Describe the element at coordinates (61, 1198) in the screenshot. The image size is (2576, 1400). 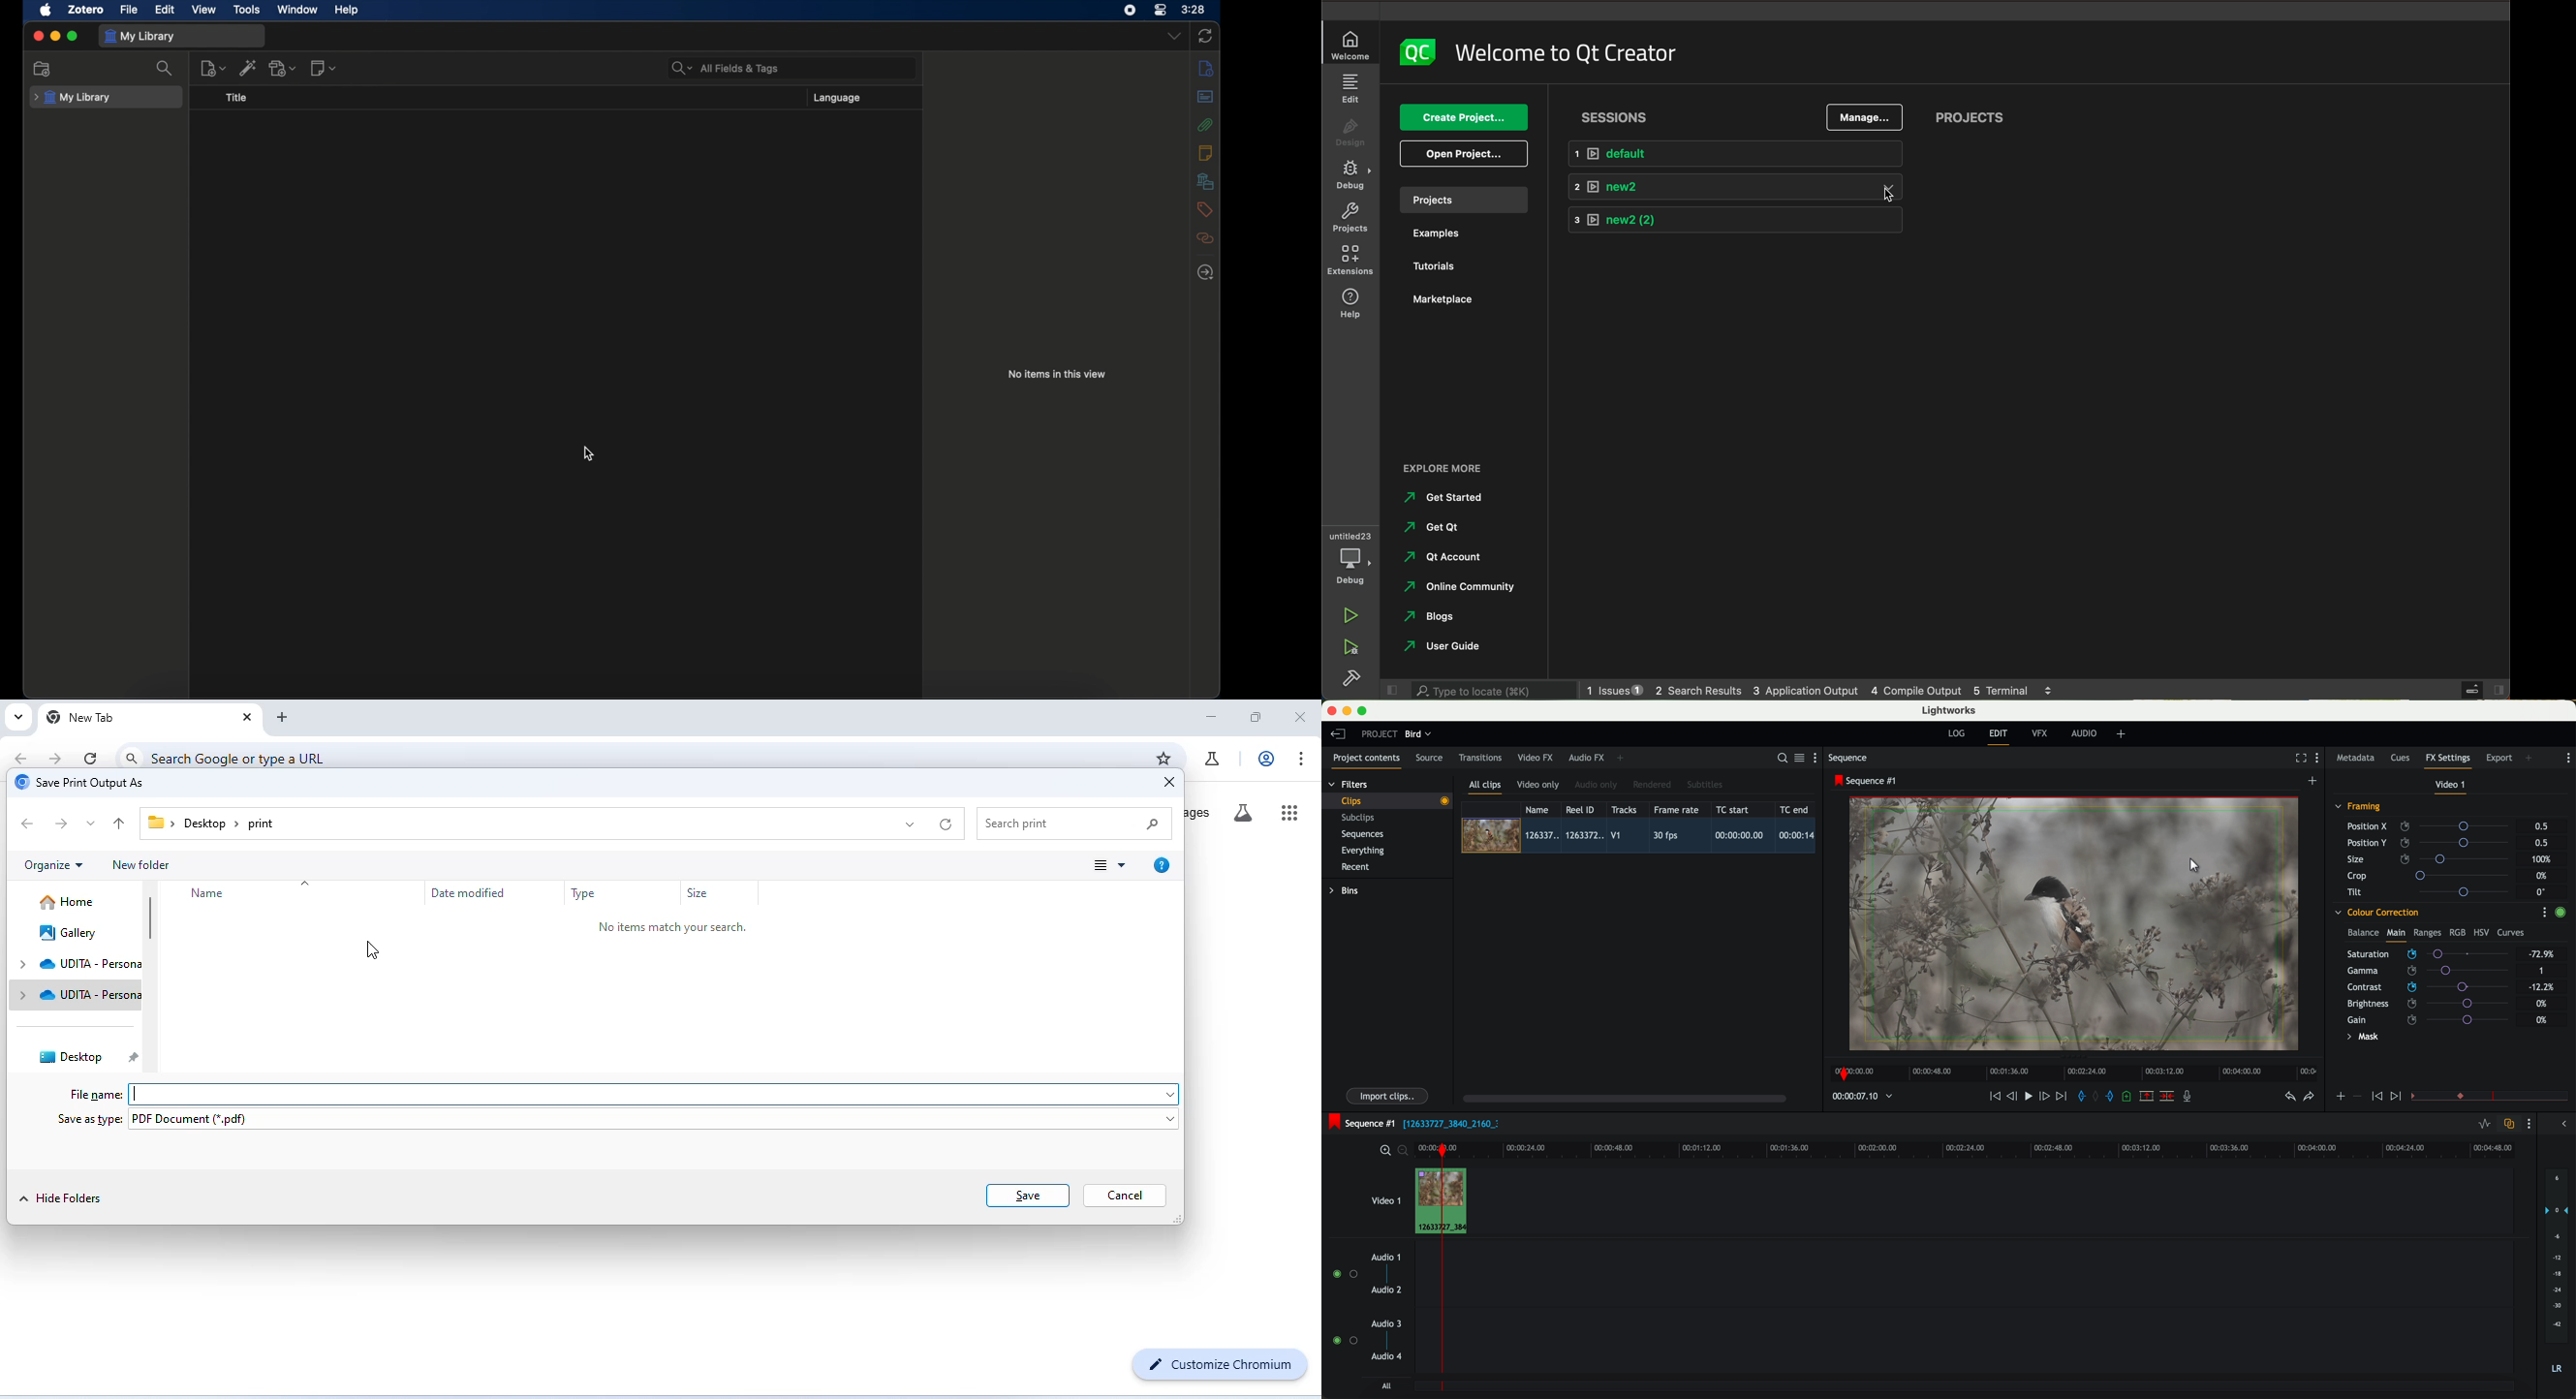
I see `hide folders` at that location.